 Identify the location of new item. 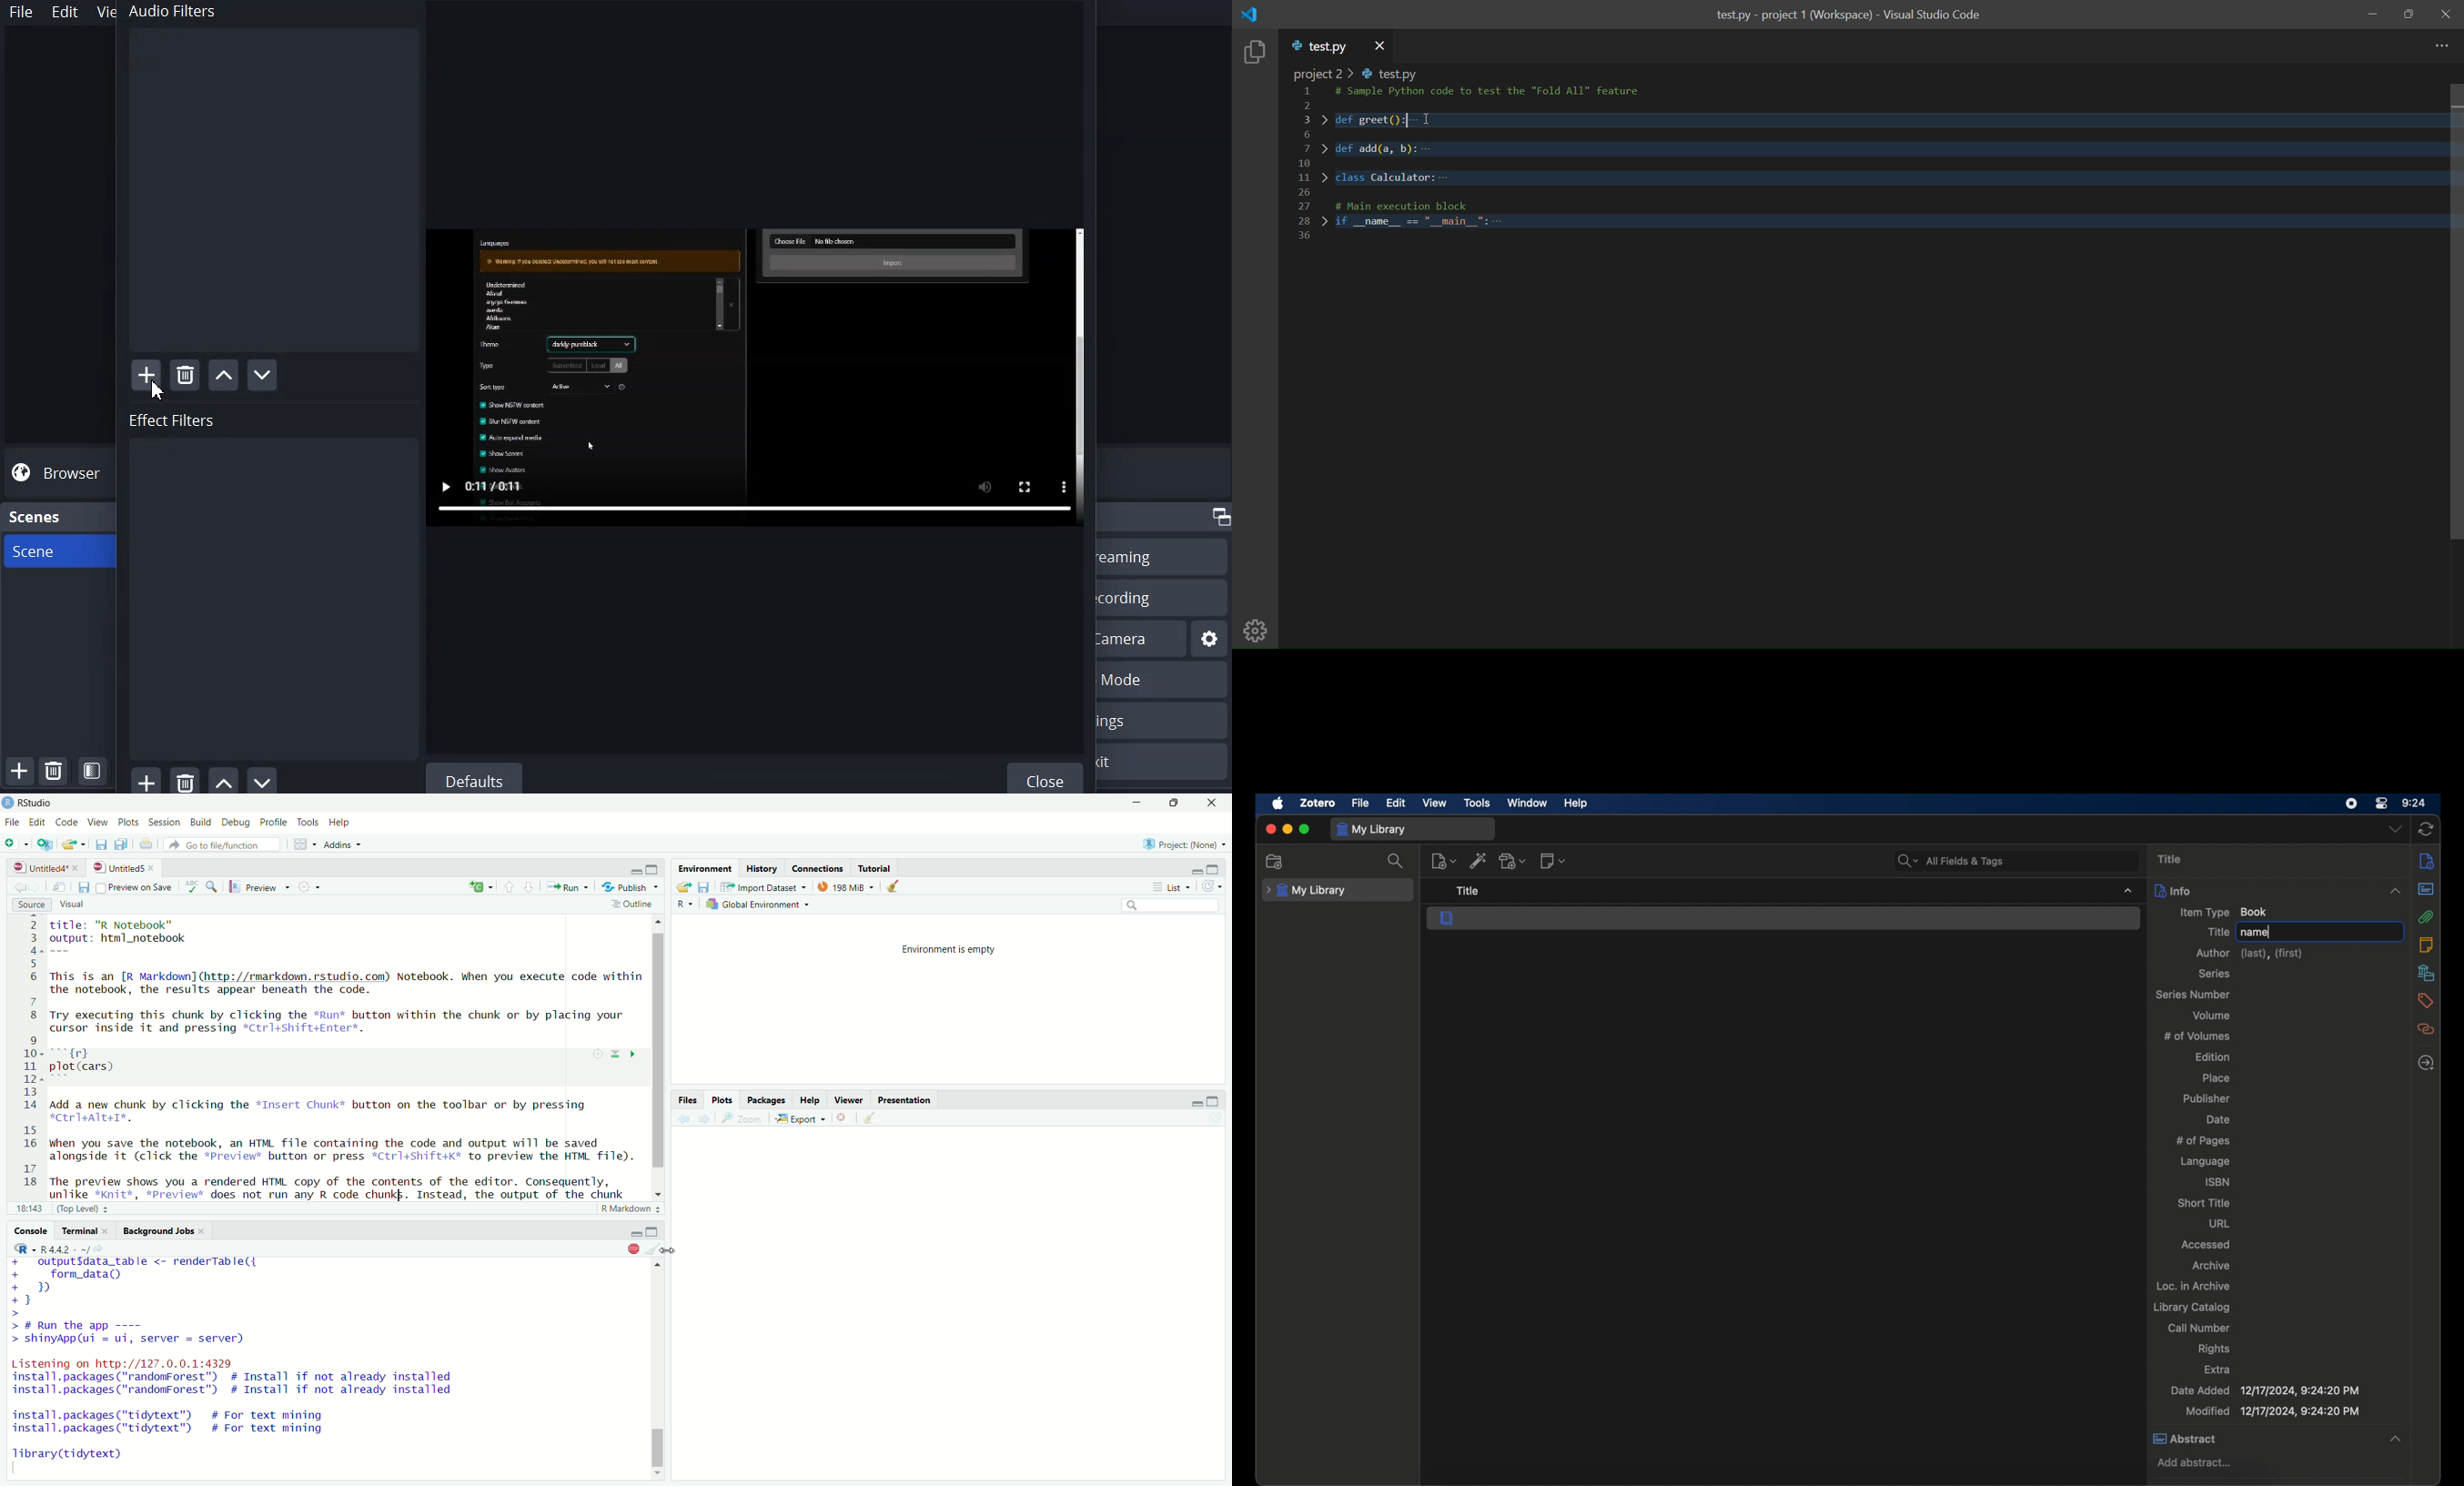
(1444, 862).